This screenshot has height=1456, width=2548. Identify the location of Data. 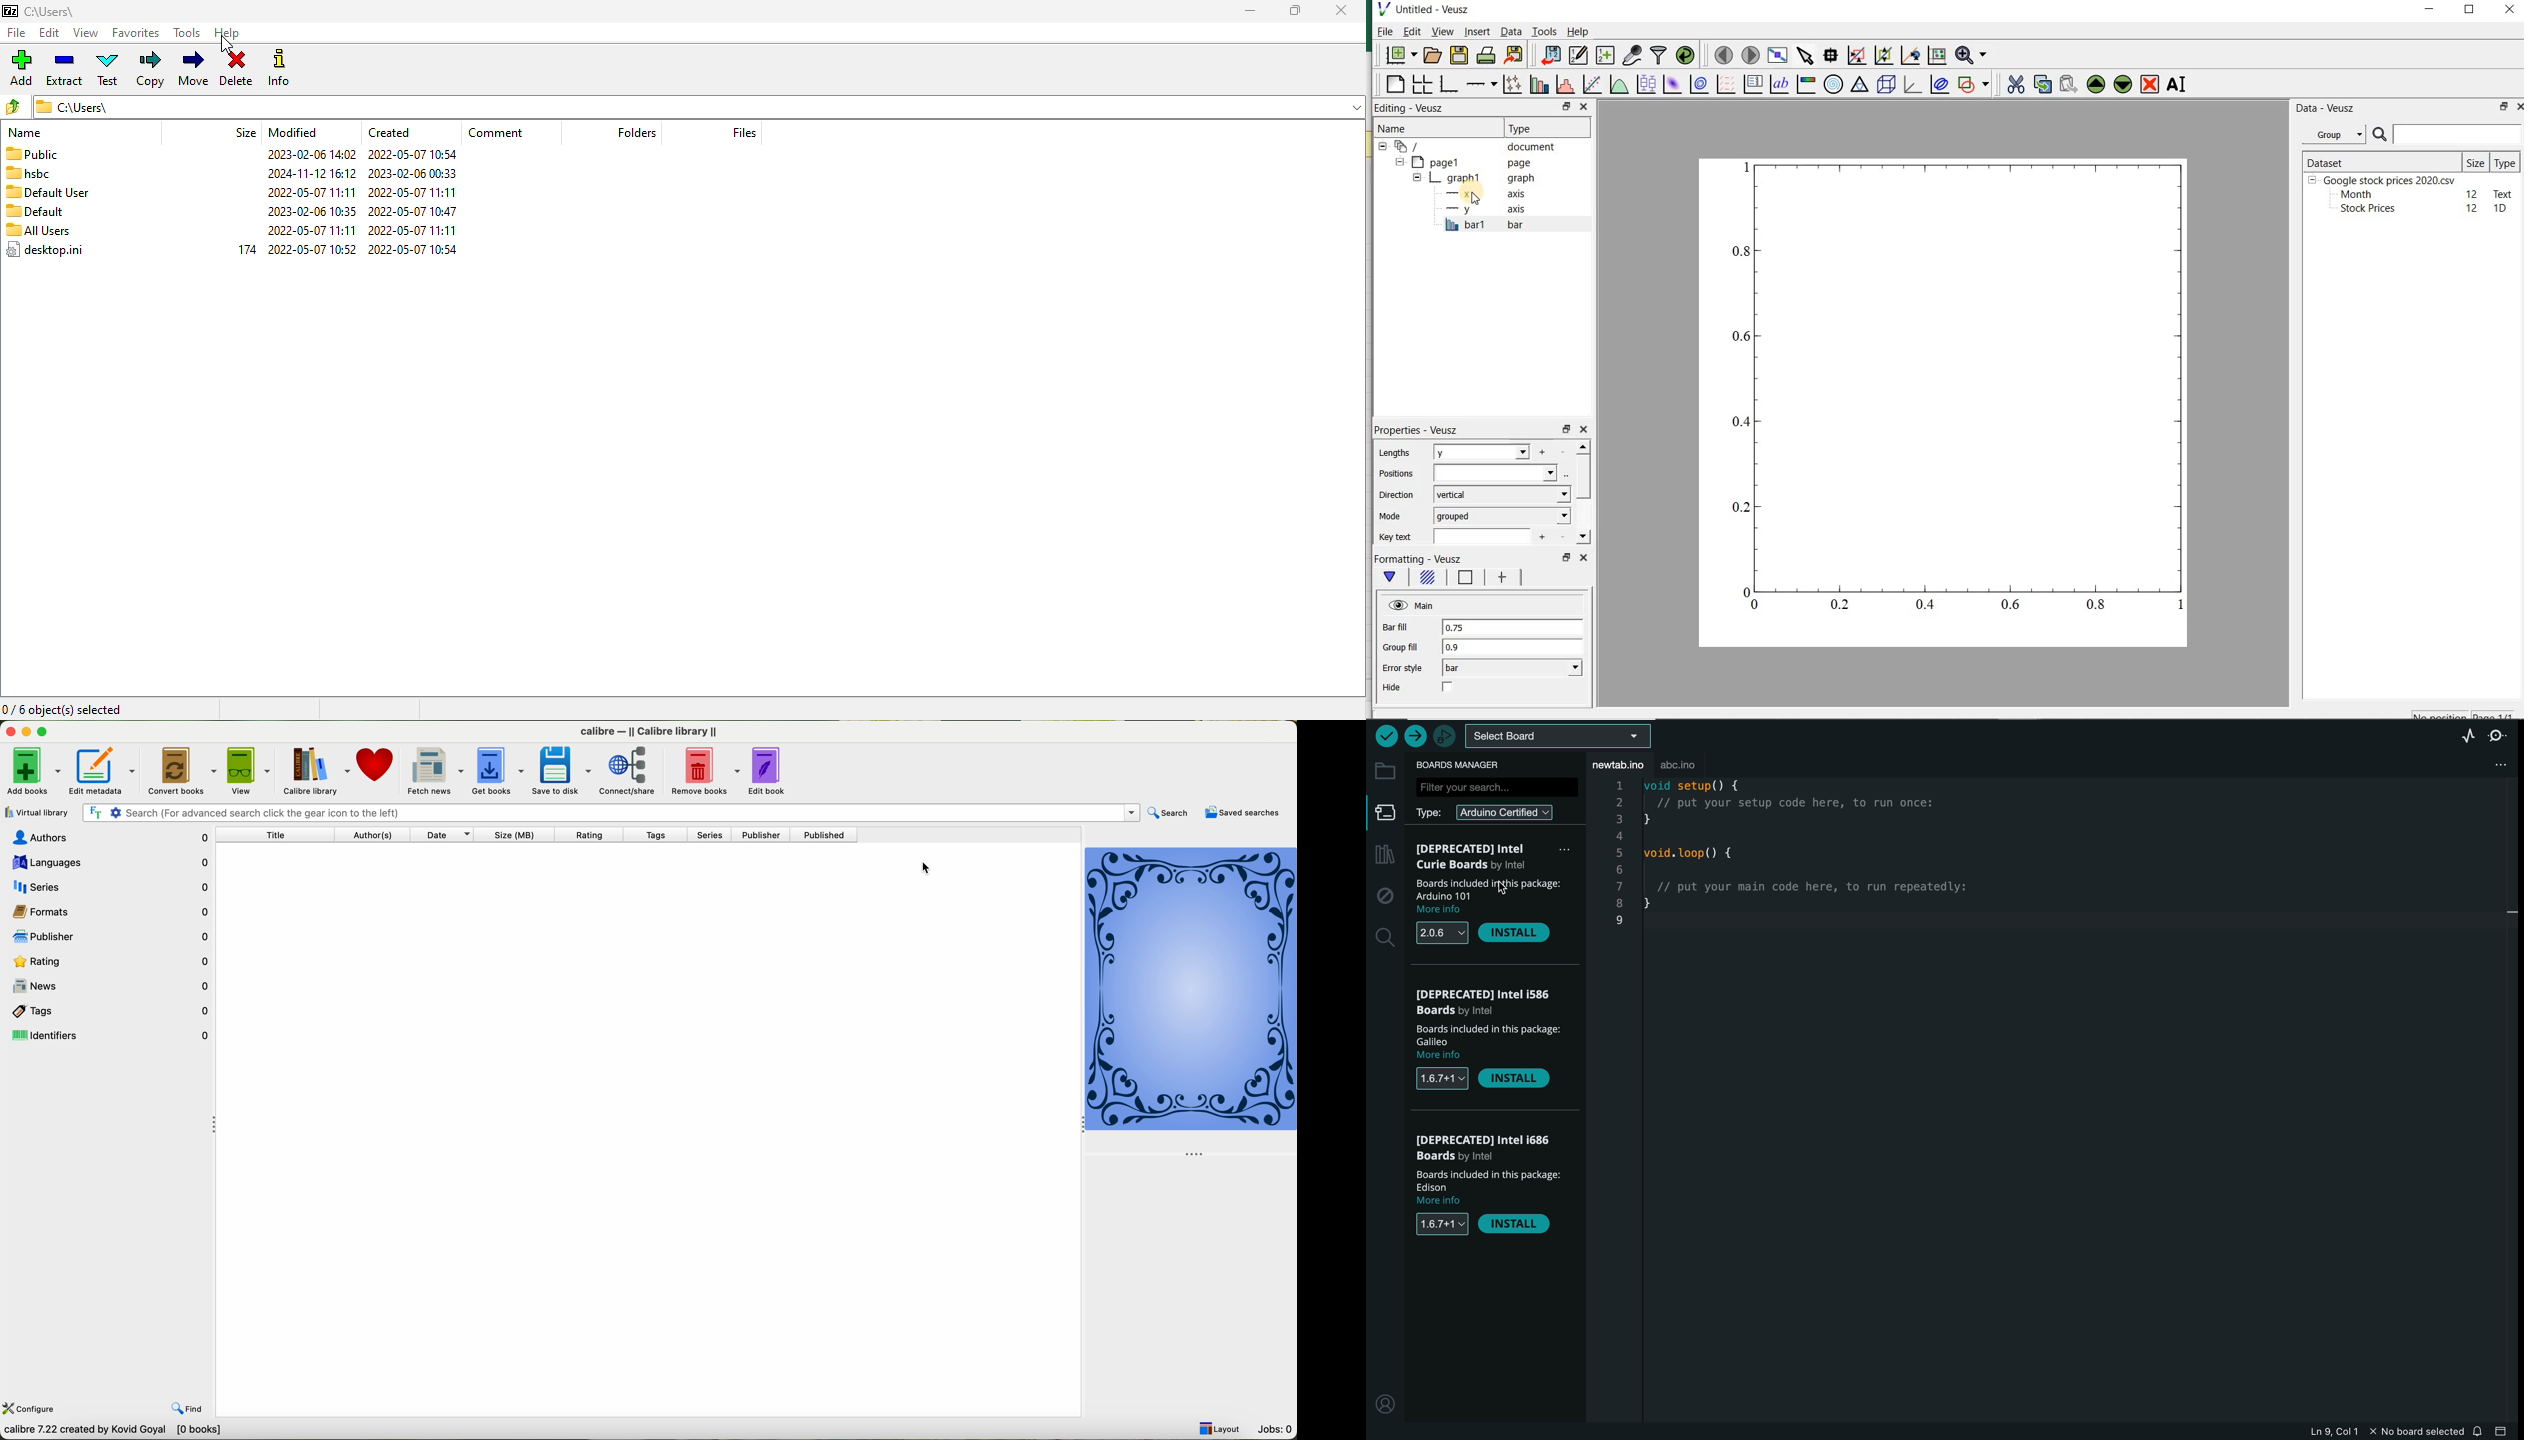
(1511, 33).